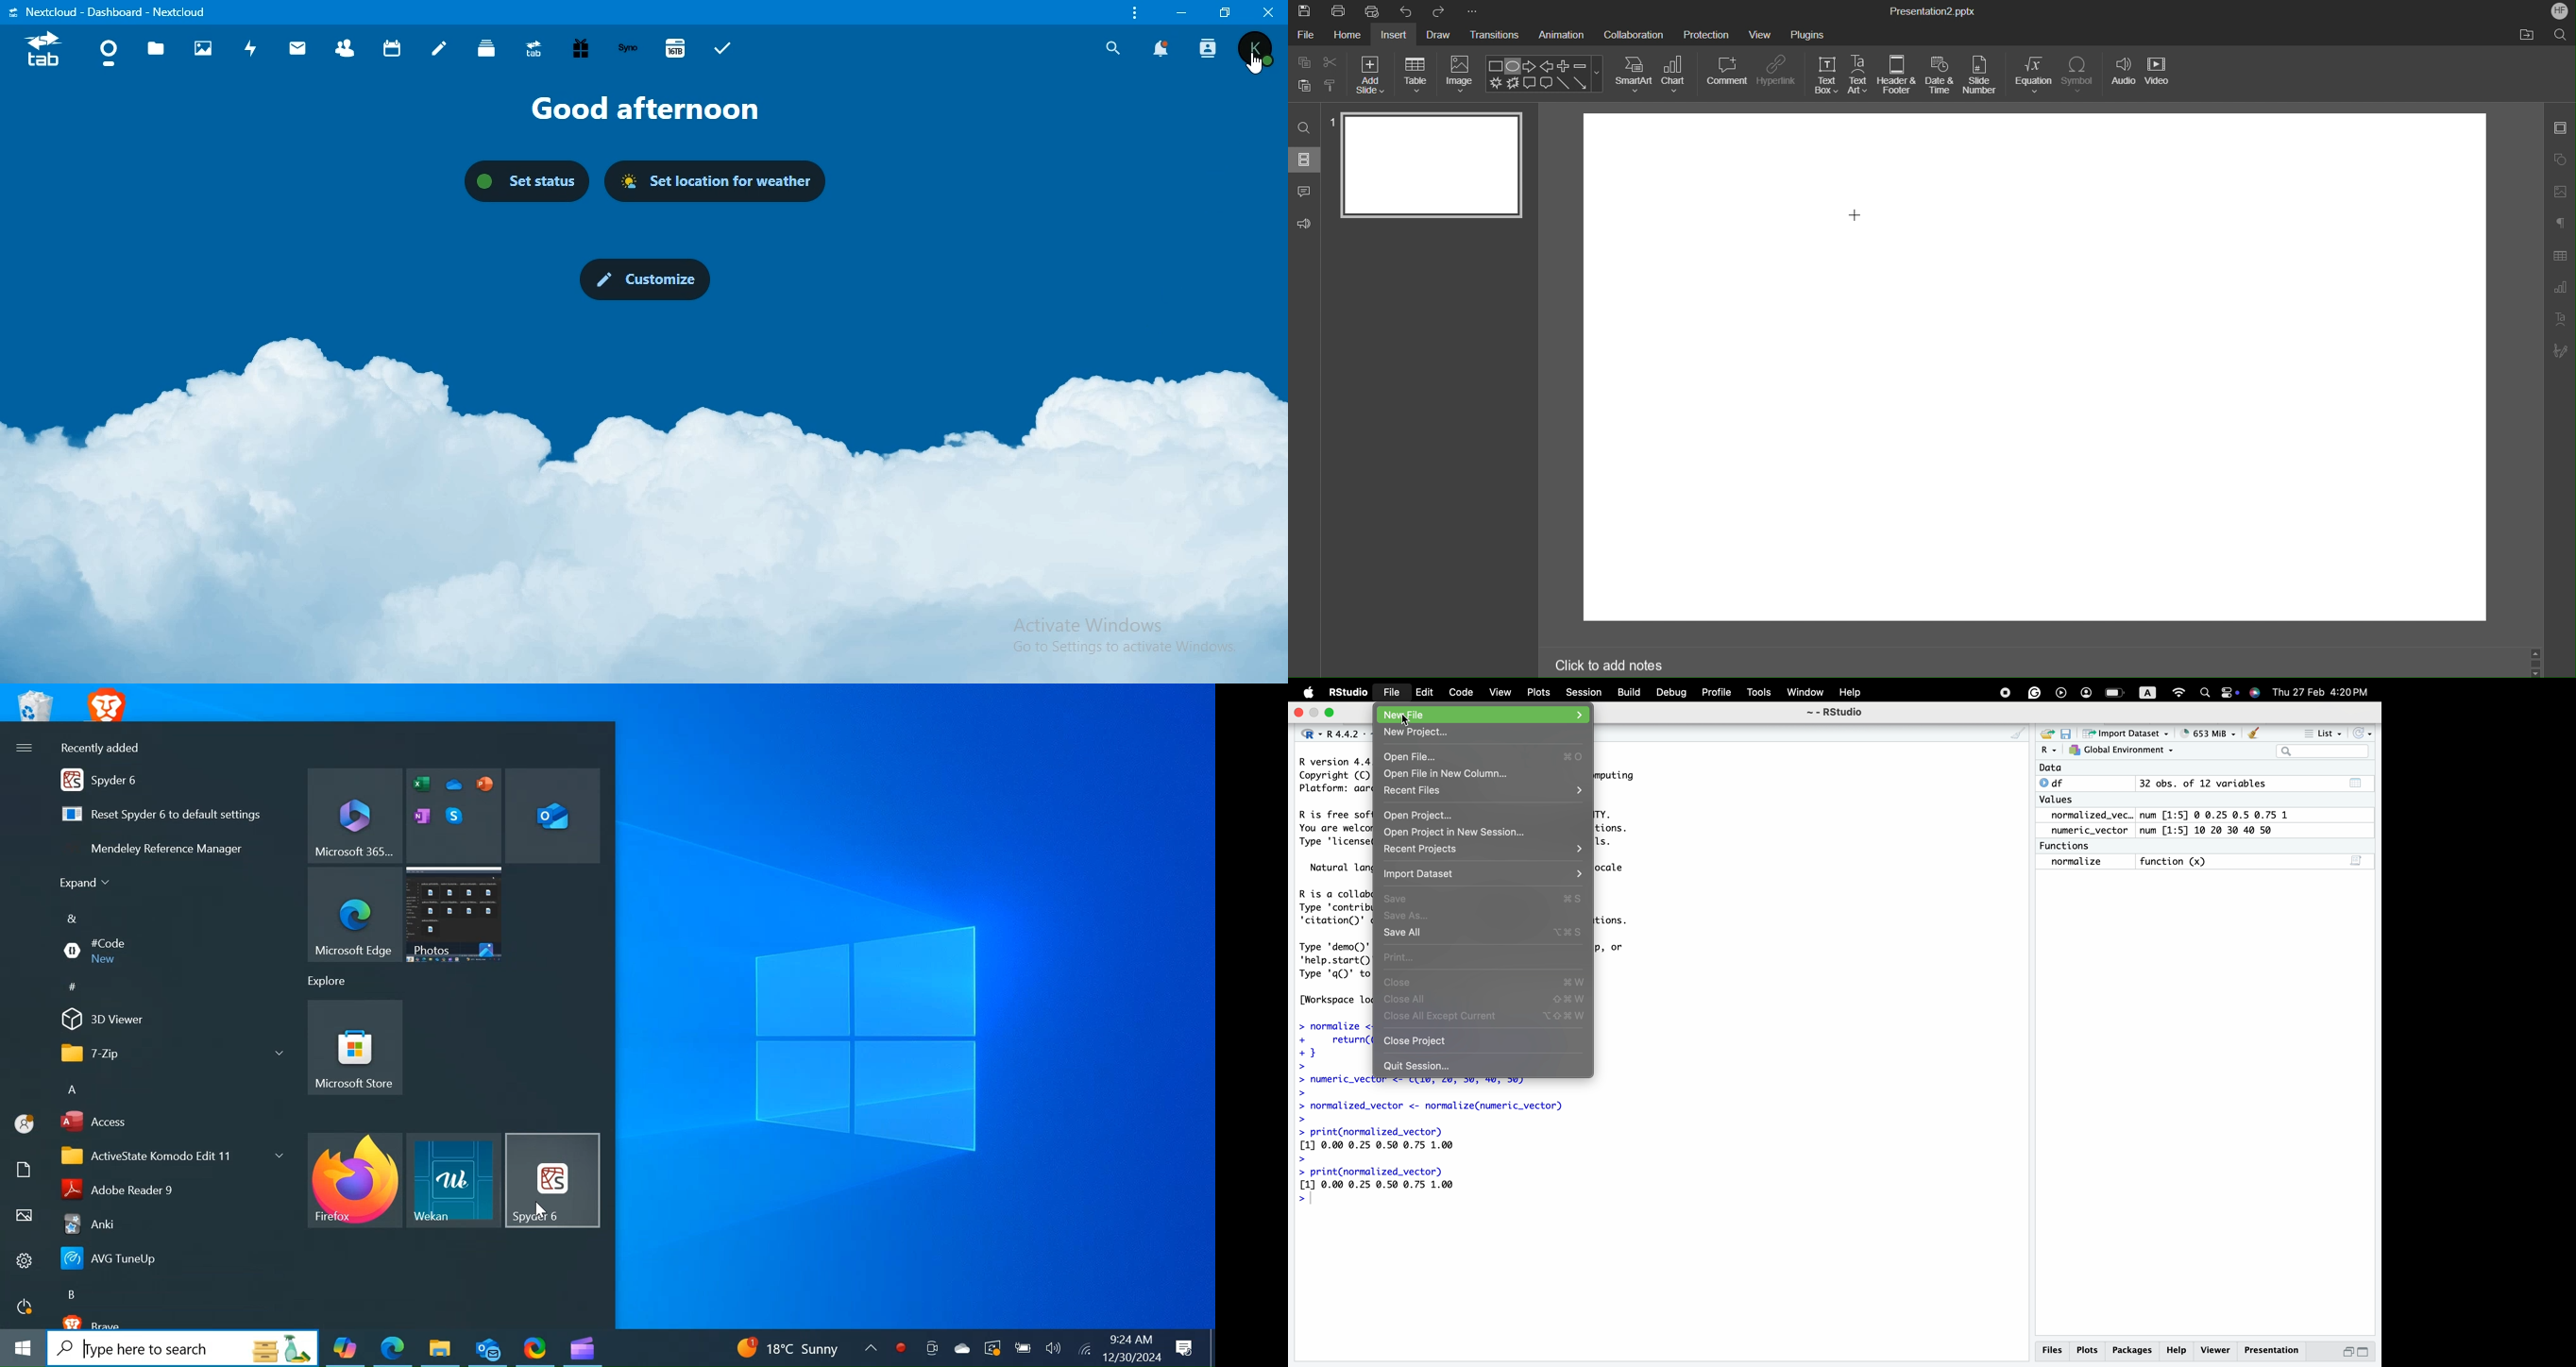 The image size is (2576, 1372). I want to click on Explore, so click(333, 982).